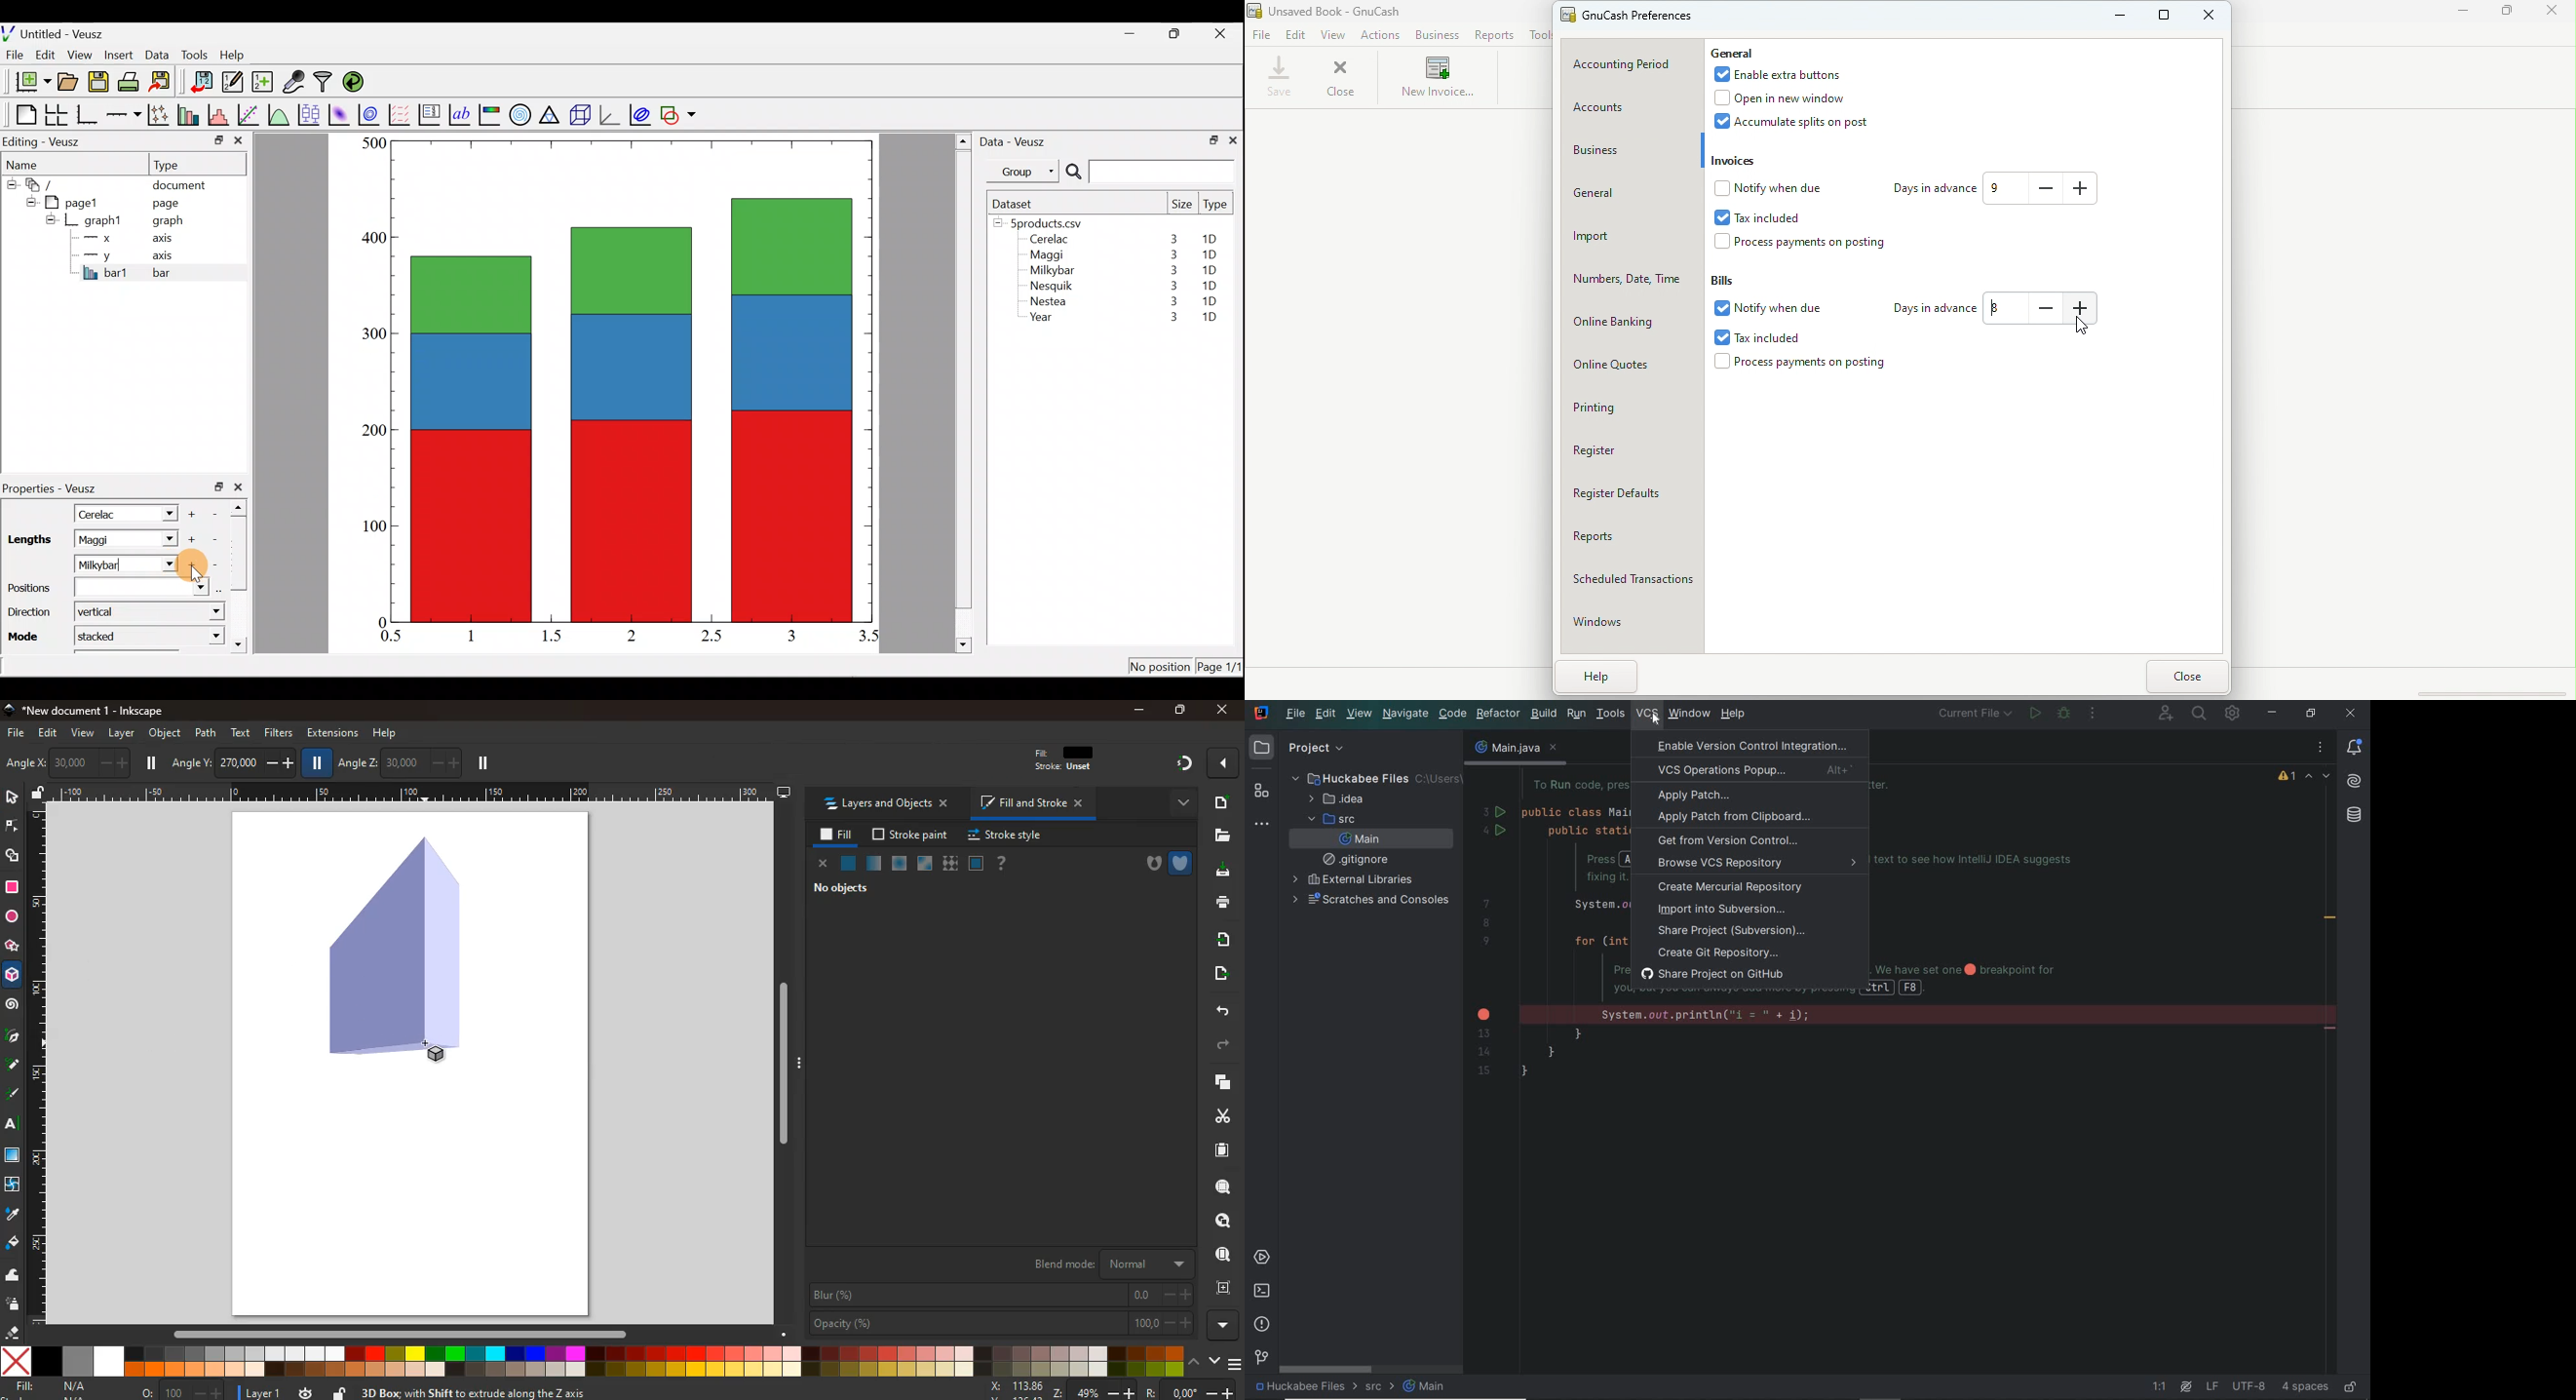 The image size is (2576, 1400). Describe the element at coordinates (1221, 669) in the screenshot. I see `Page 1/11` at that location.